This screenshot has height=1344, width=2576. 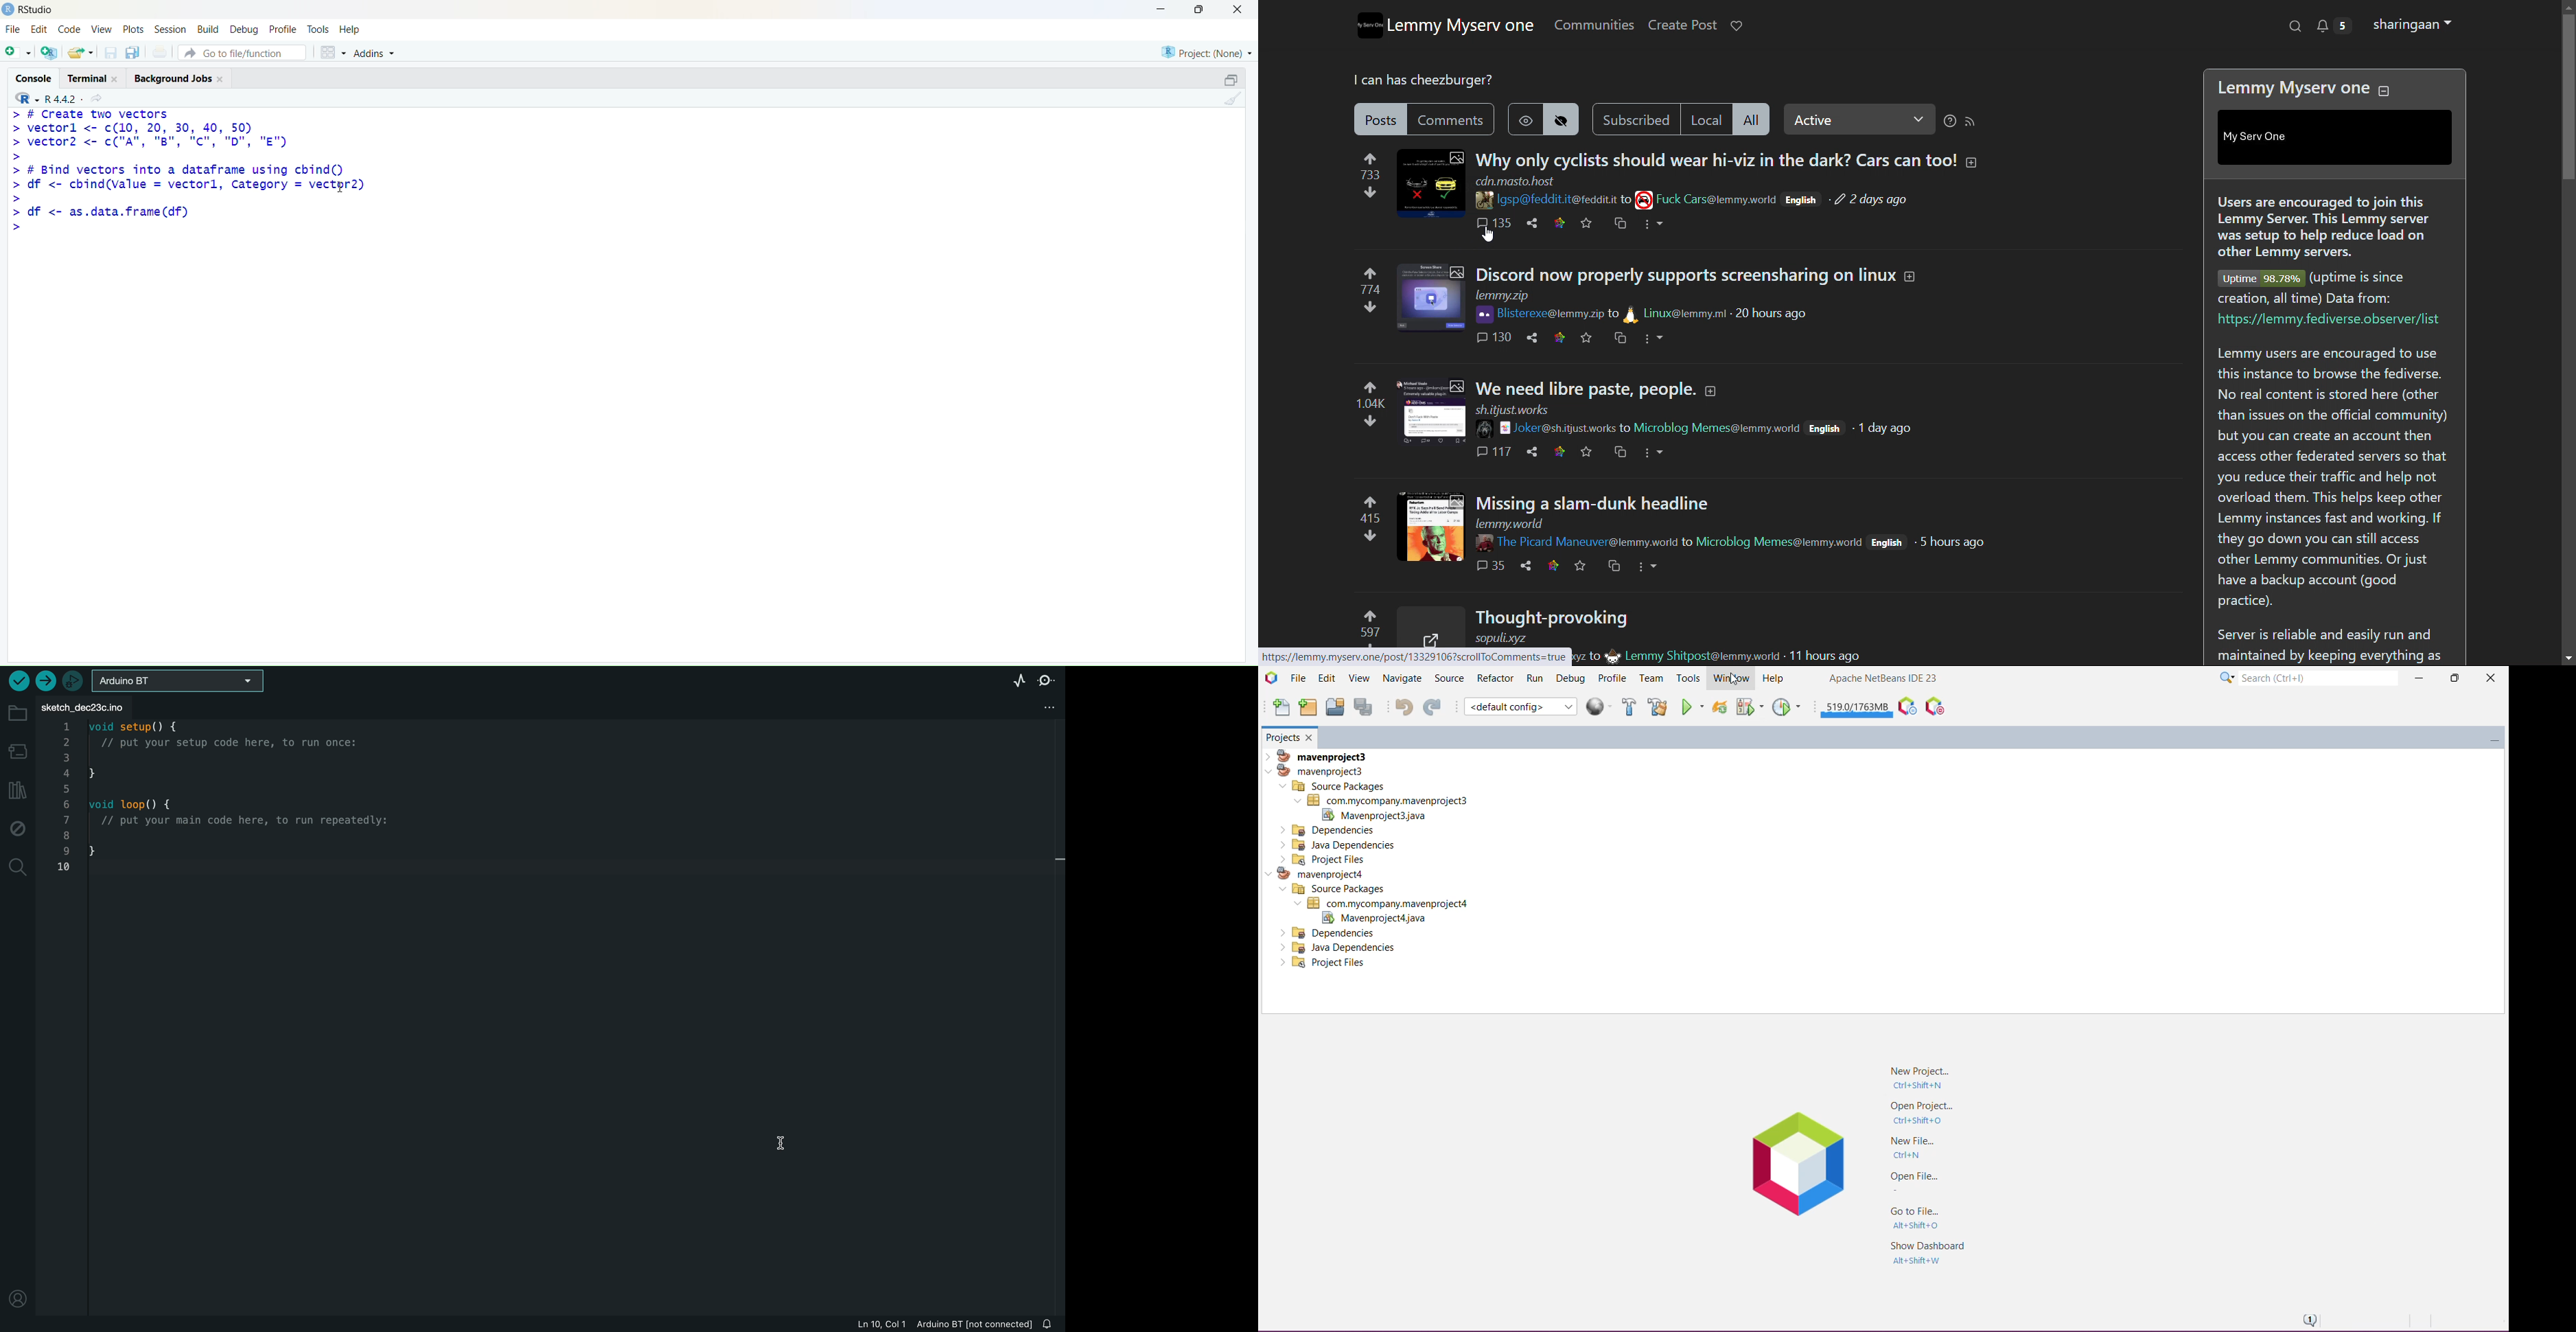 What do you see at coordinates (1386, 903) in the screenshot?
I see `com.mycompany.mavenproject4` at bounding box center [1386, 903].